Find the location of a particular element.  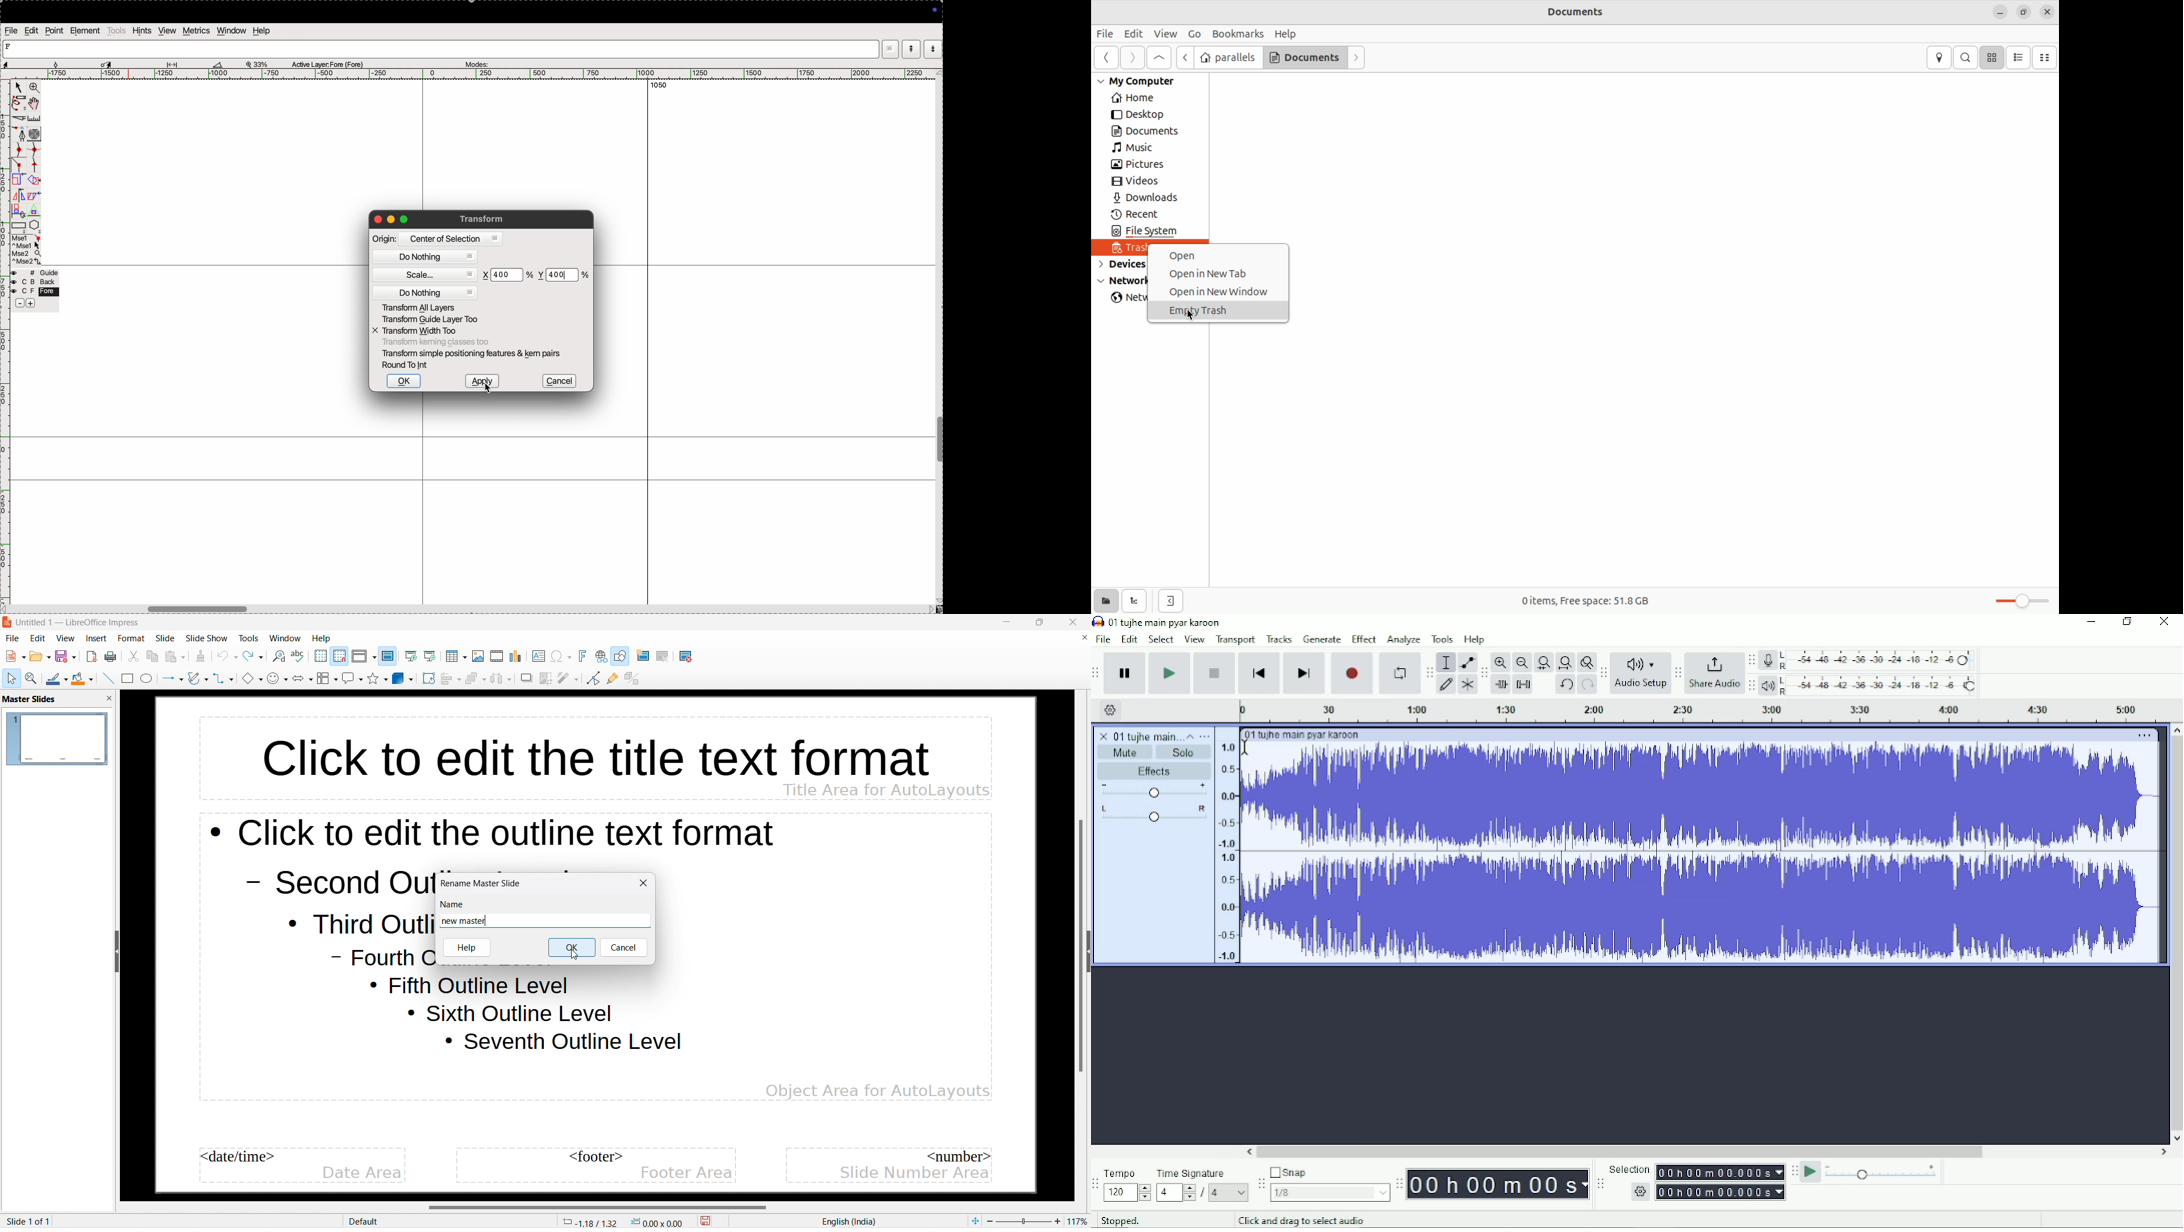

copy is located at coordinates (152, 657).